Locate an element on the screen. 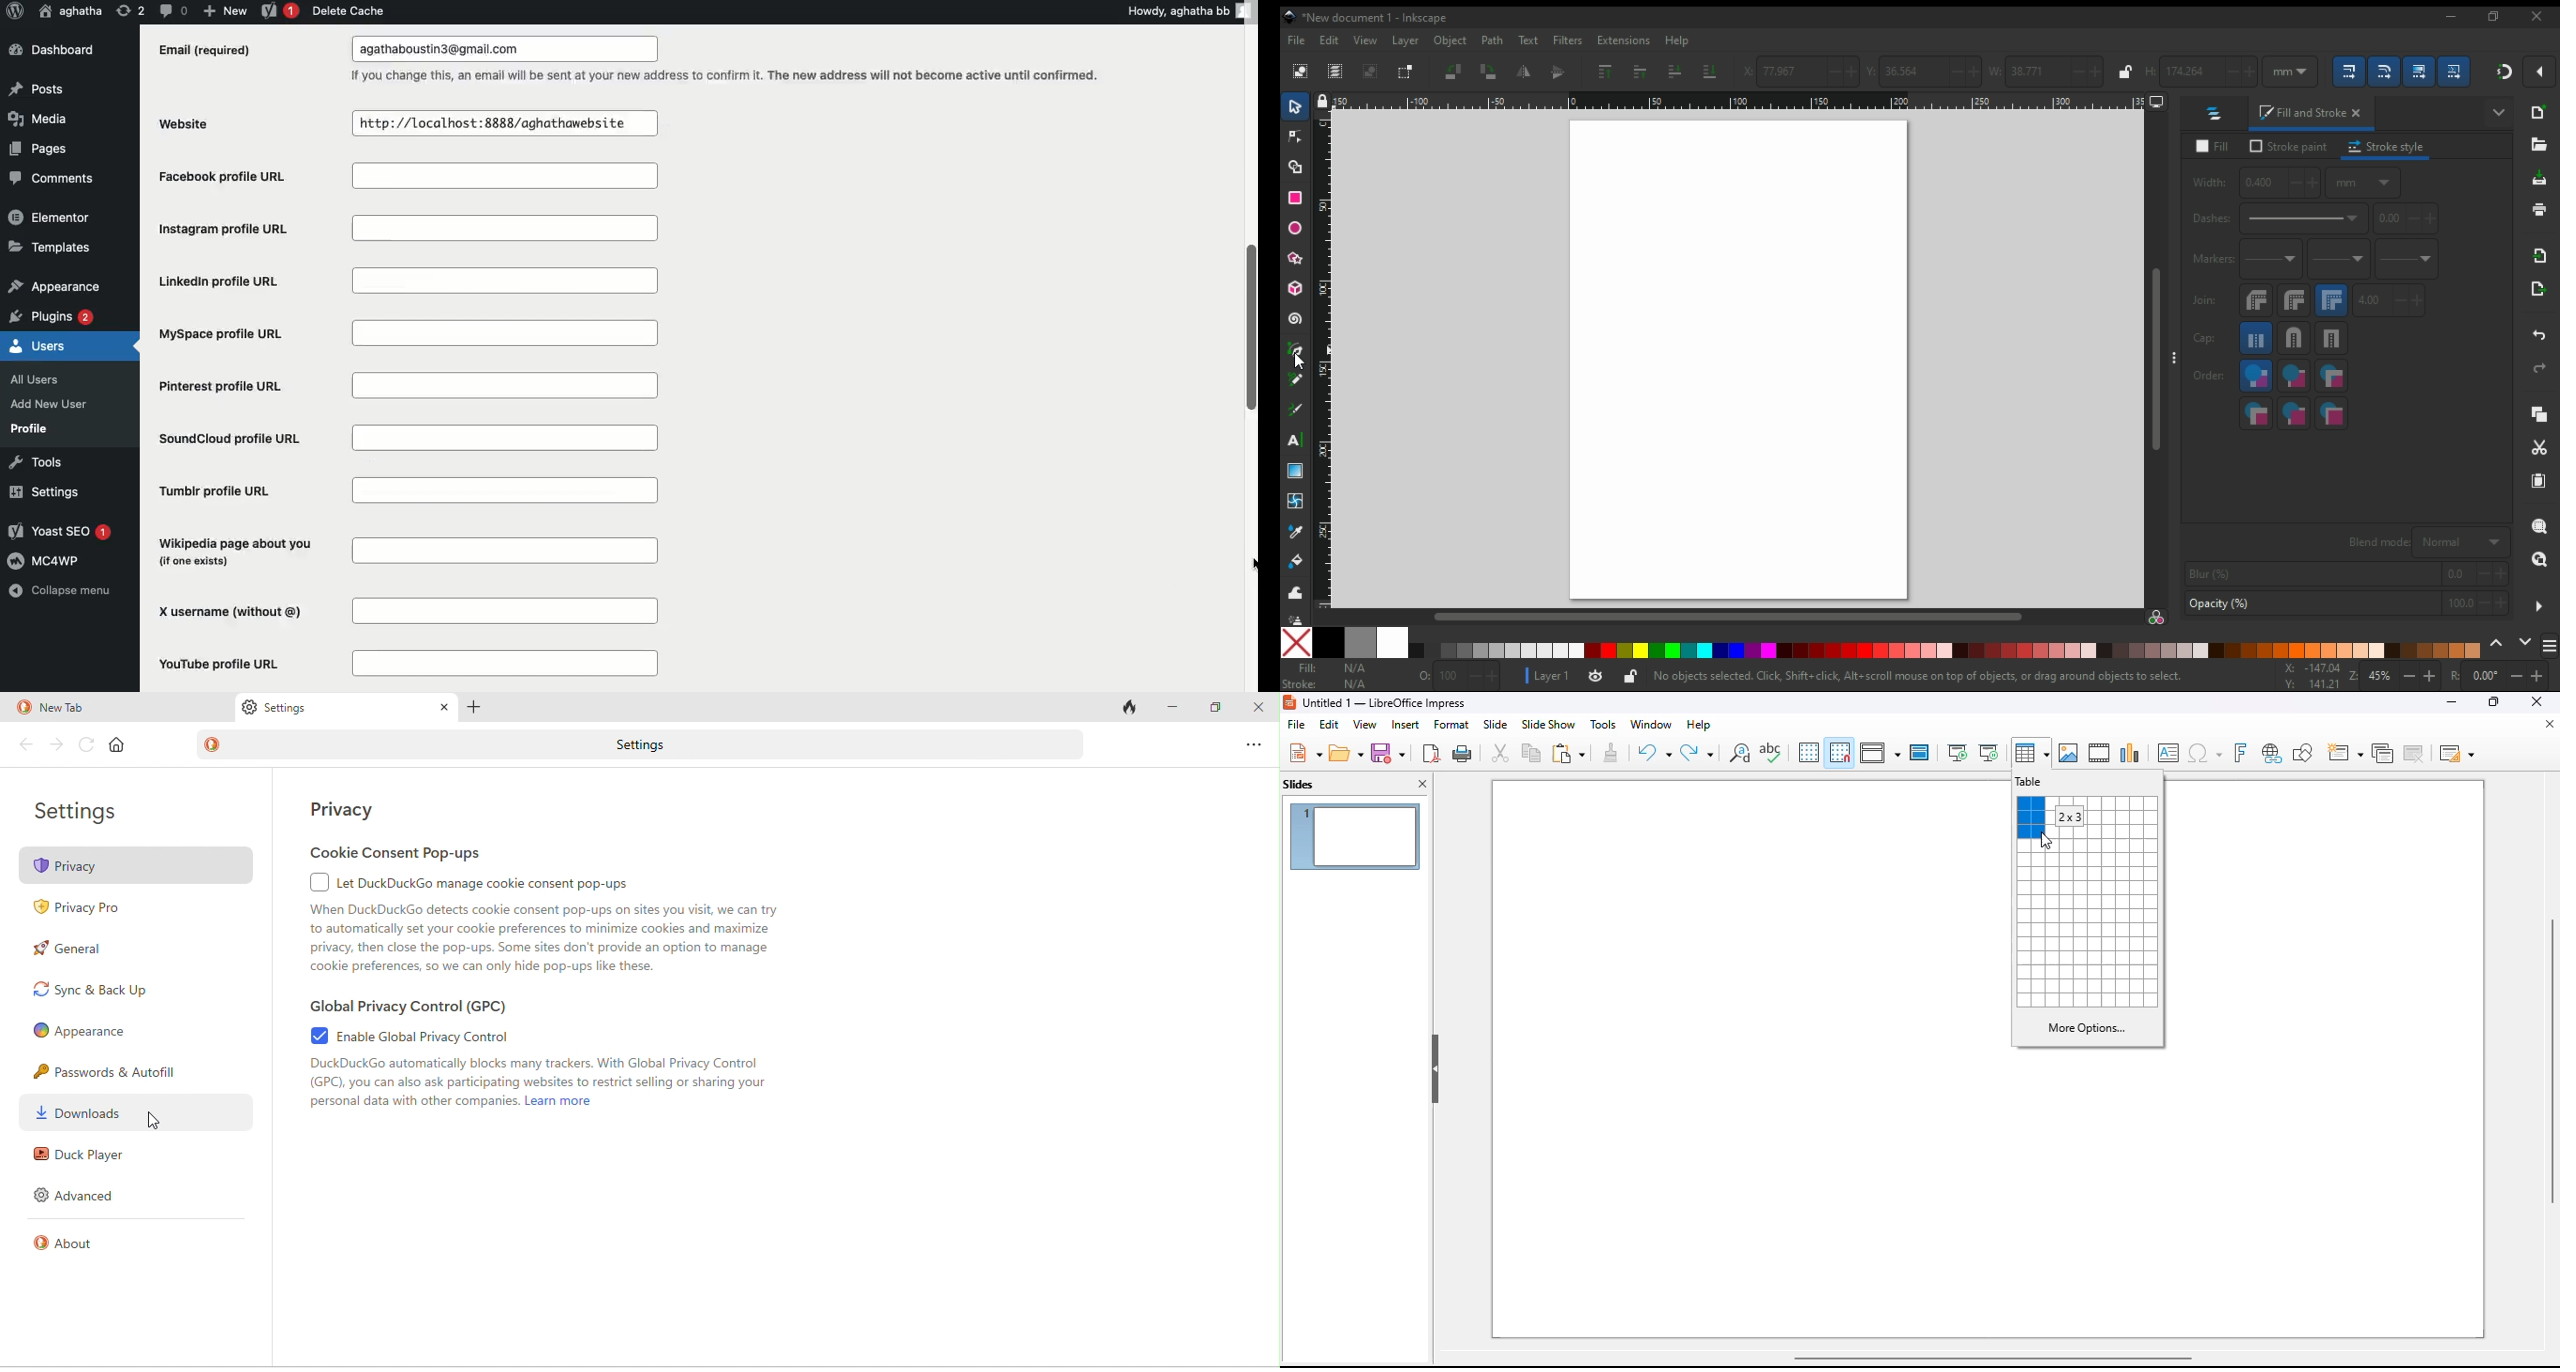 The height and width of the screenshot is (1372, 2576). format is located at coordinates (1451, 724).